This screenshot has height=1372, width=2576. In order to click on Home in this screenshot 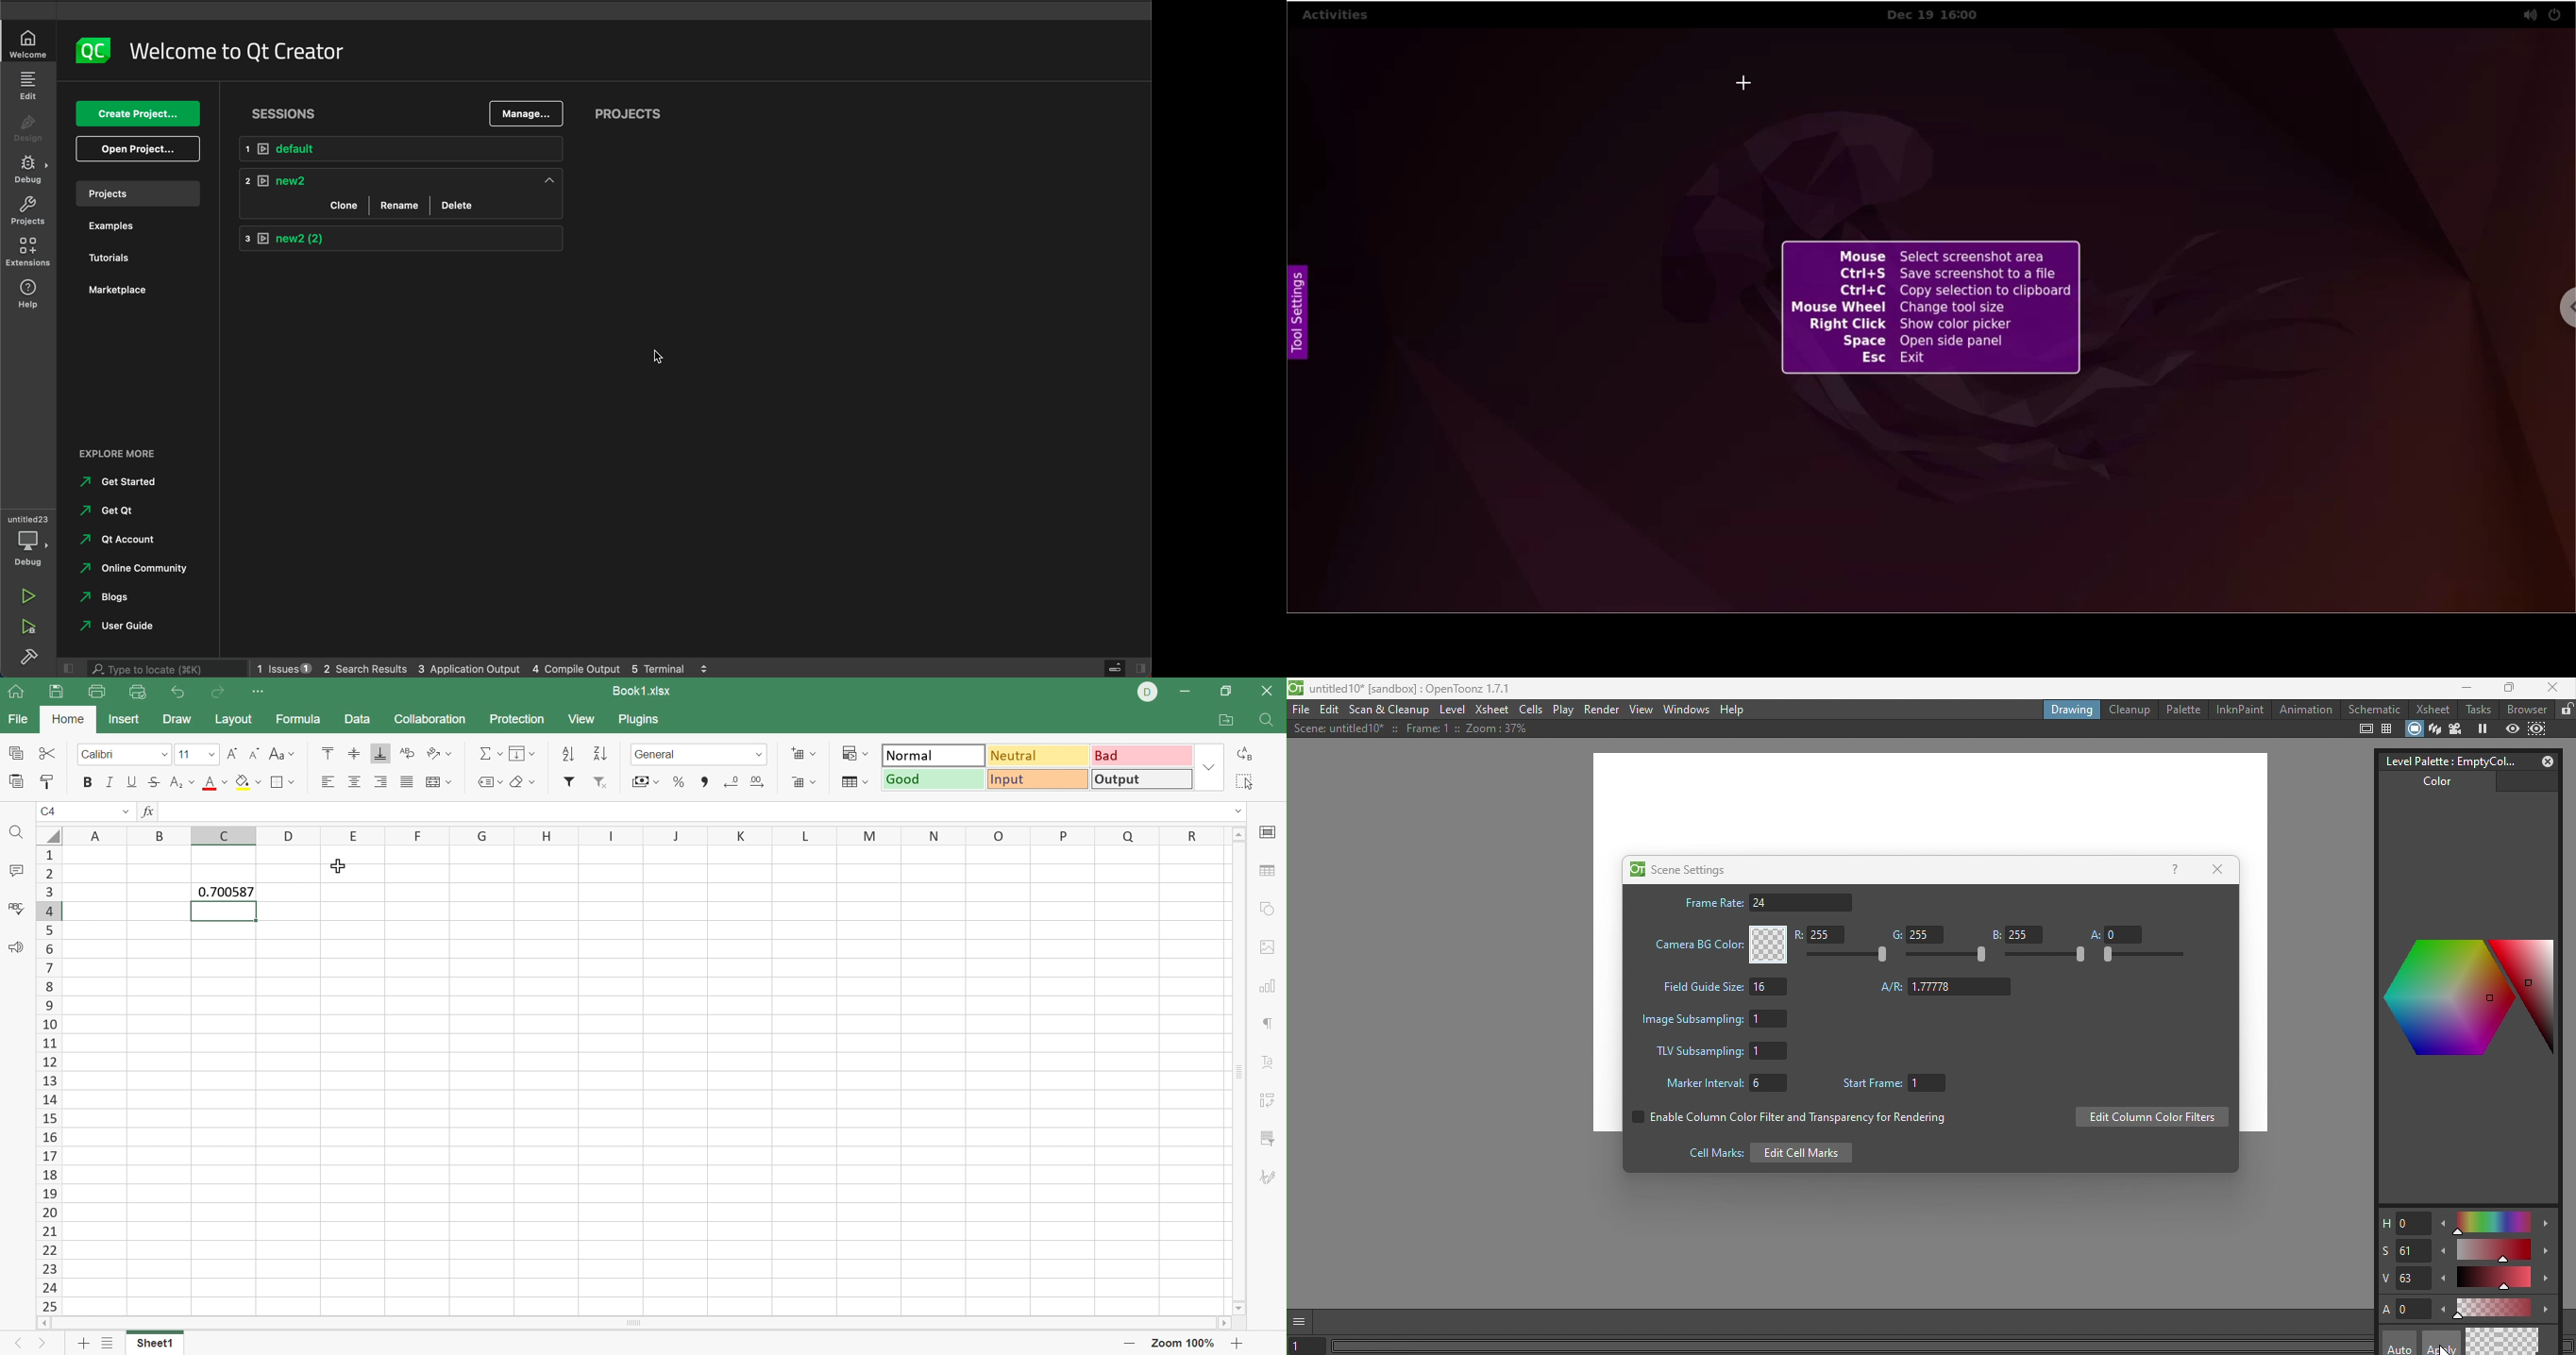, I will do `click(71, 719)`.